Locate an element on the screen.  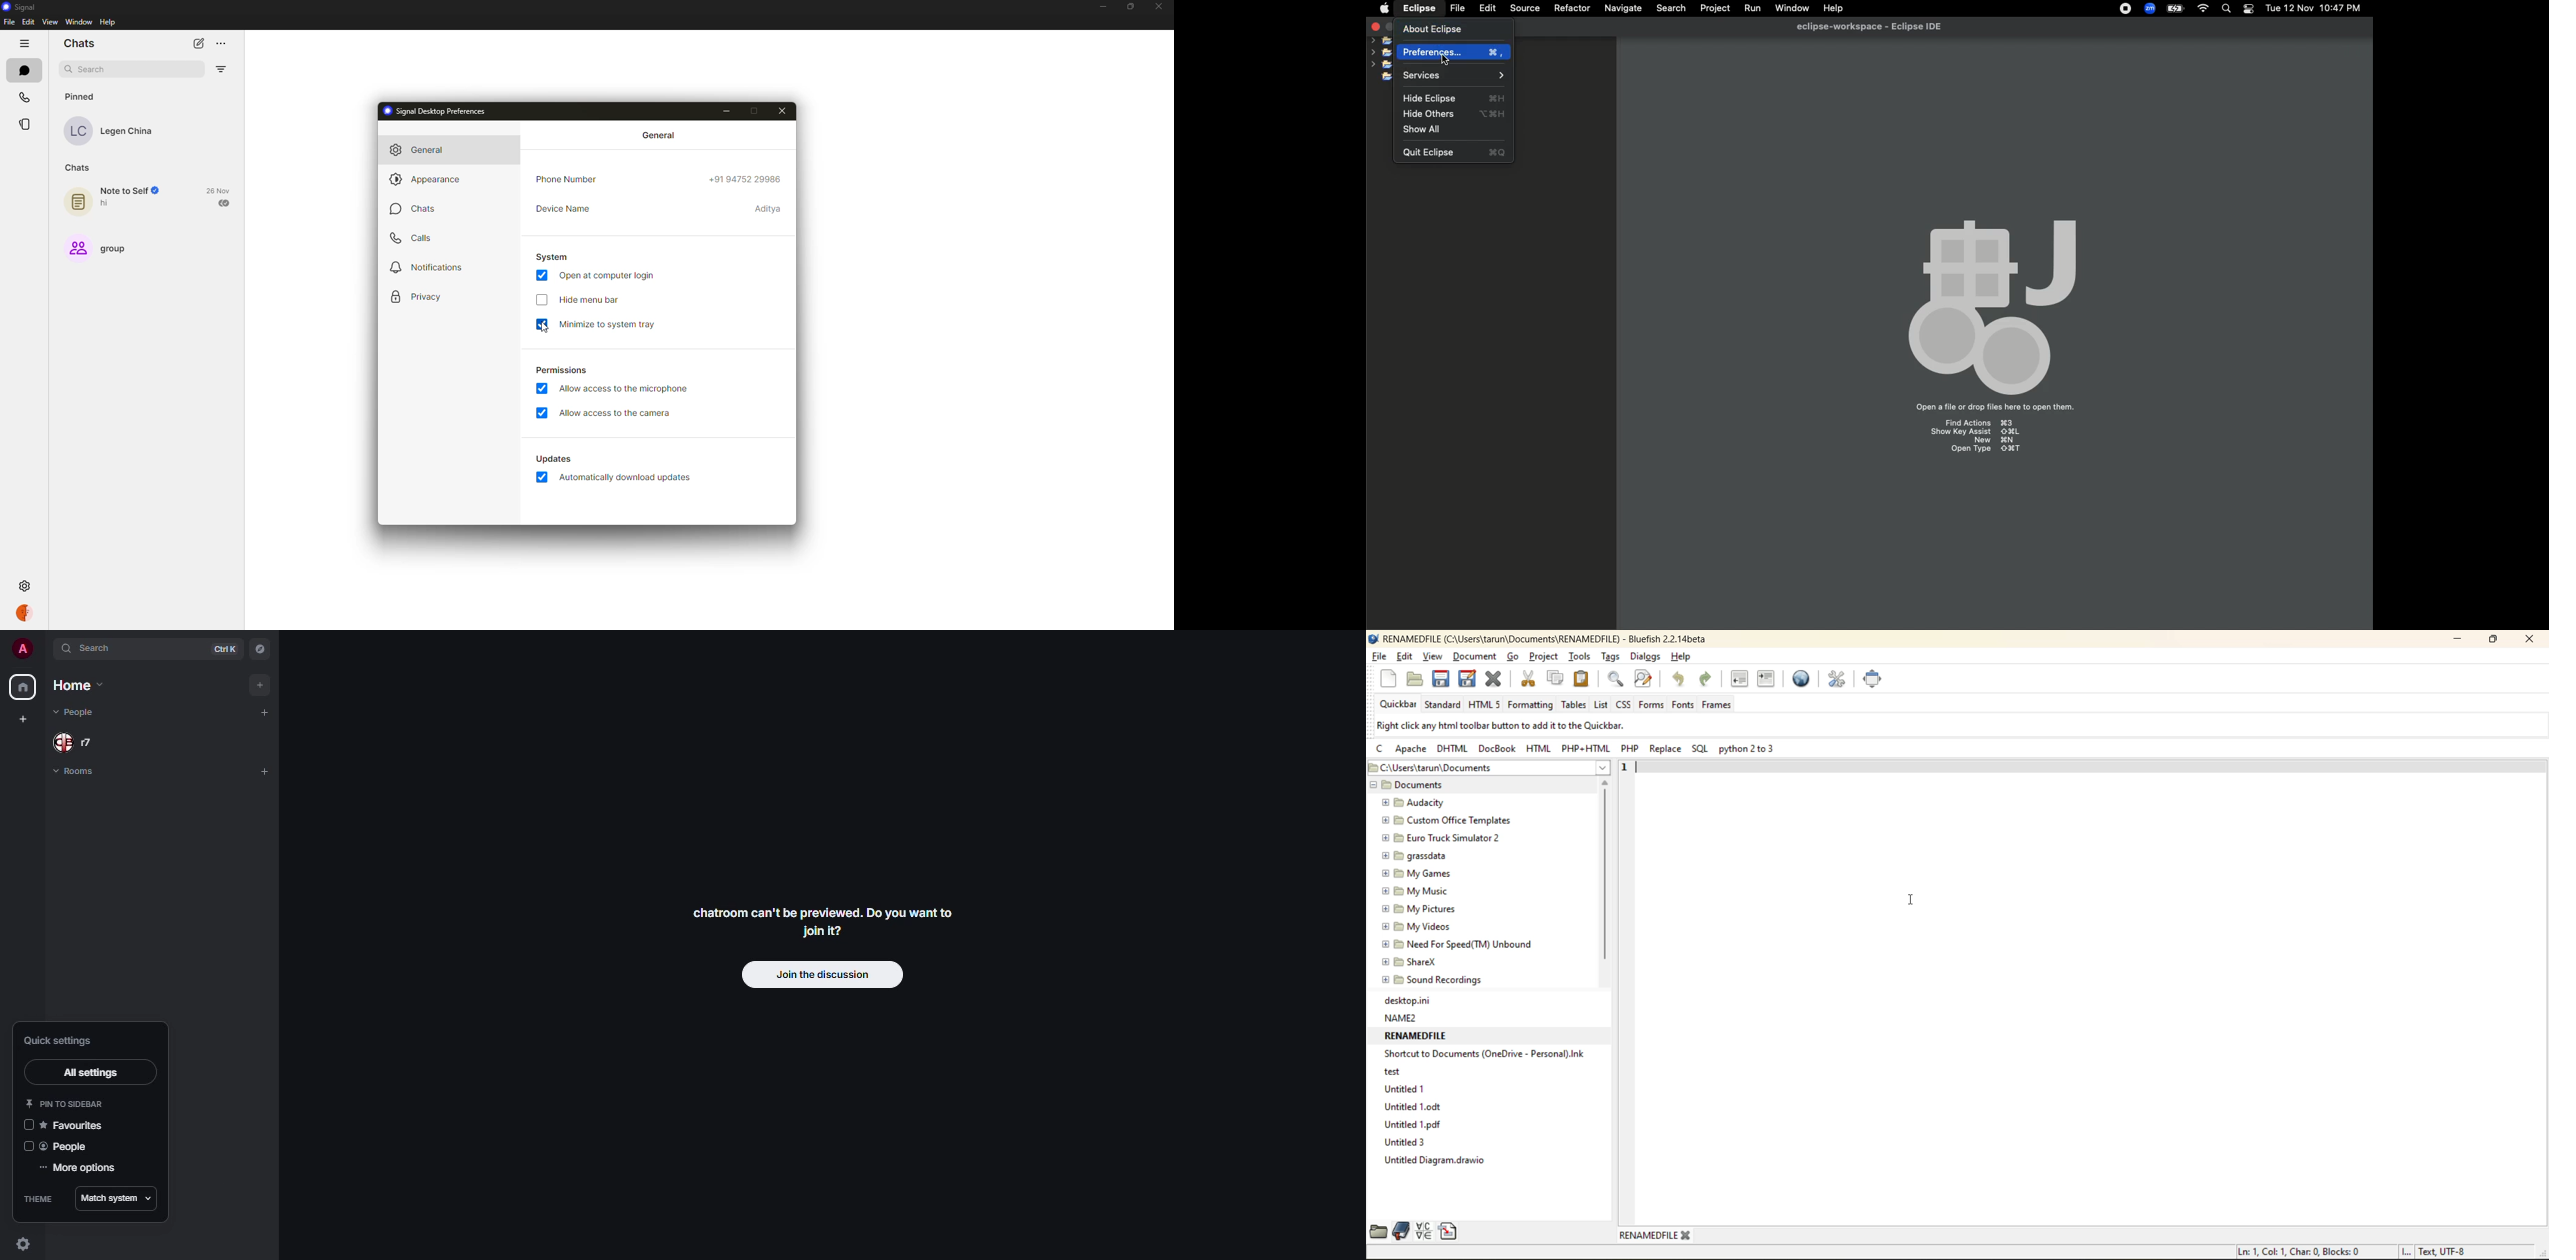
chatroom can't be previewed. Join it? is located at coordinates (822, 924).